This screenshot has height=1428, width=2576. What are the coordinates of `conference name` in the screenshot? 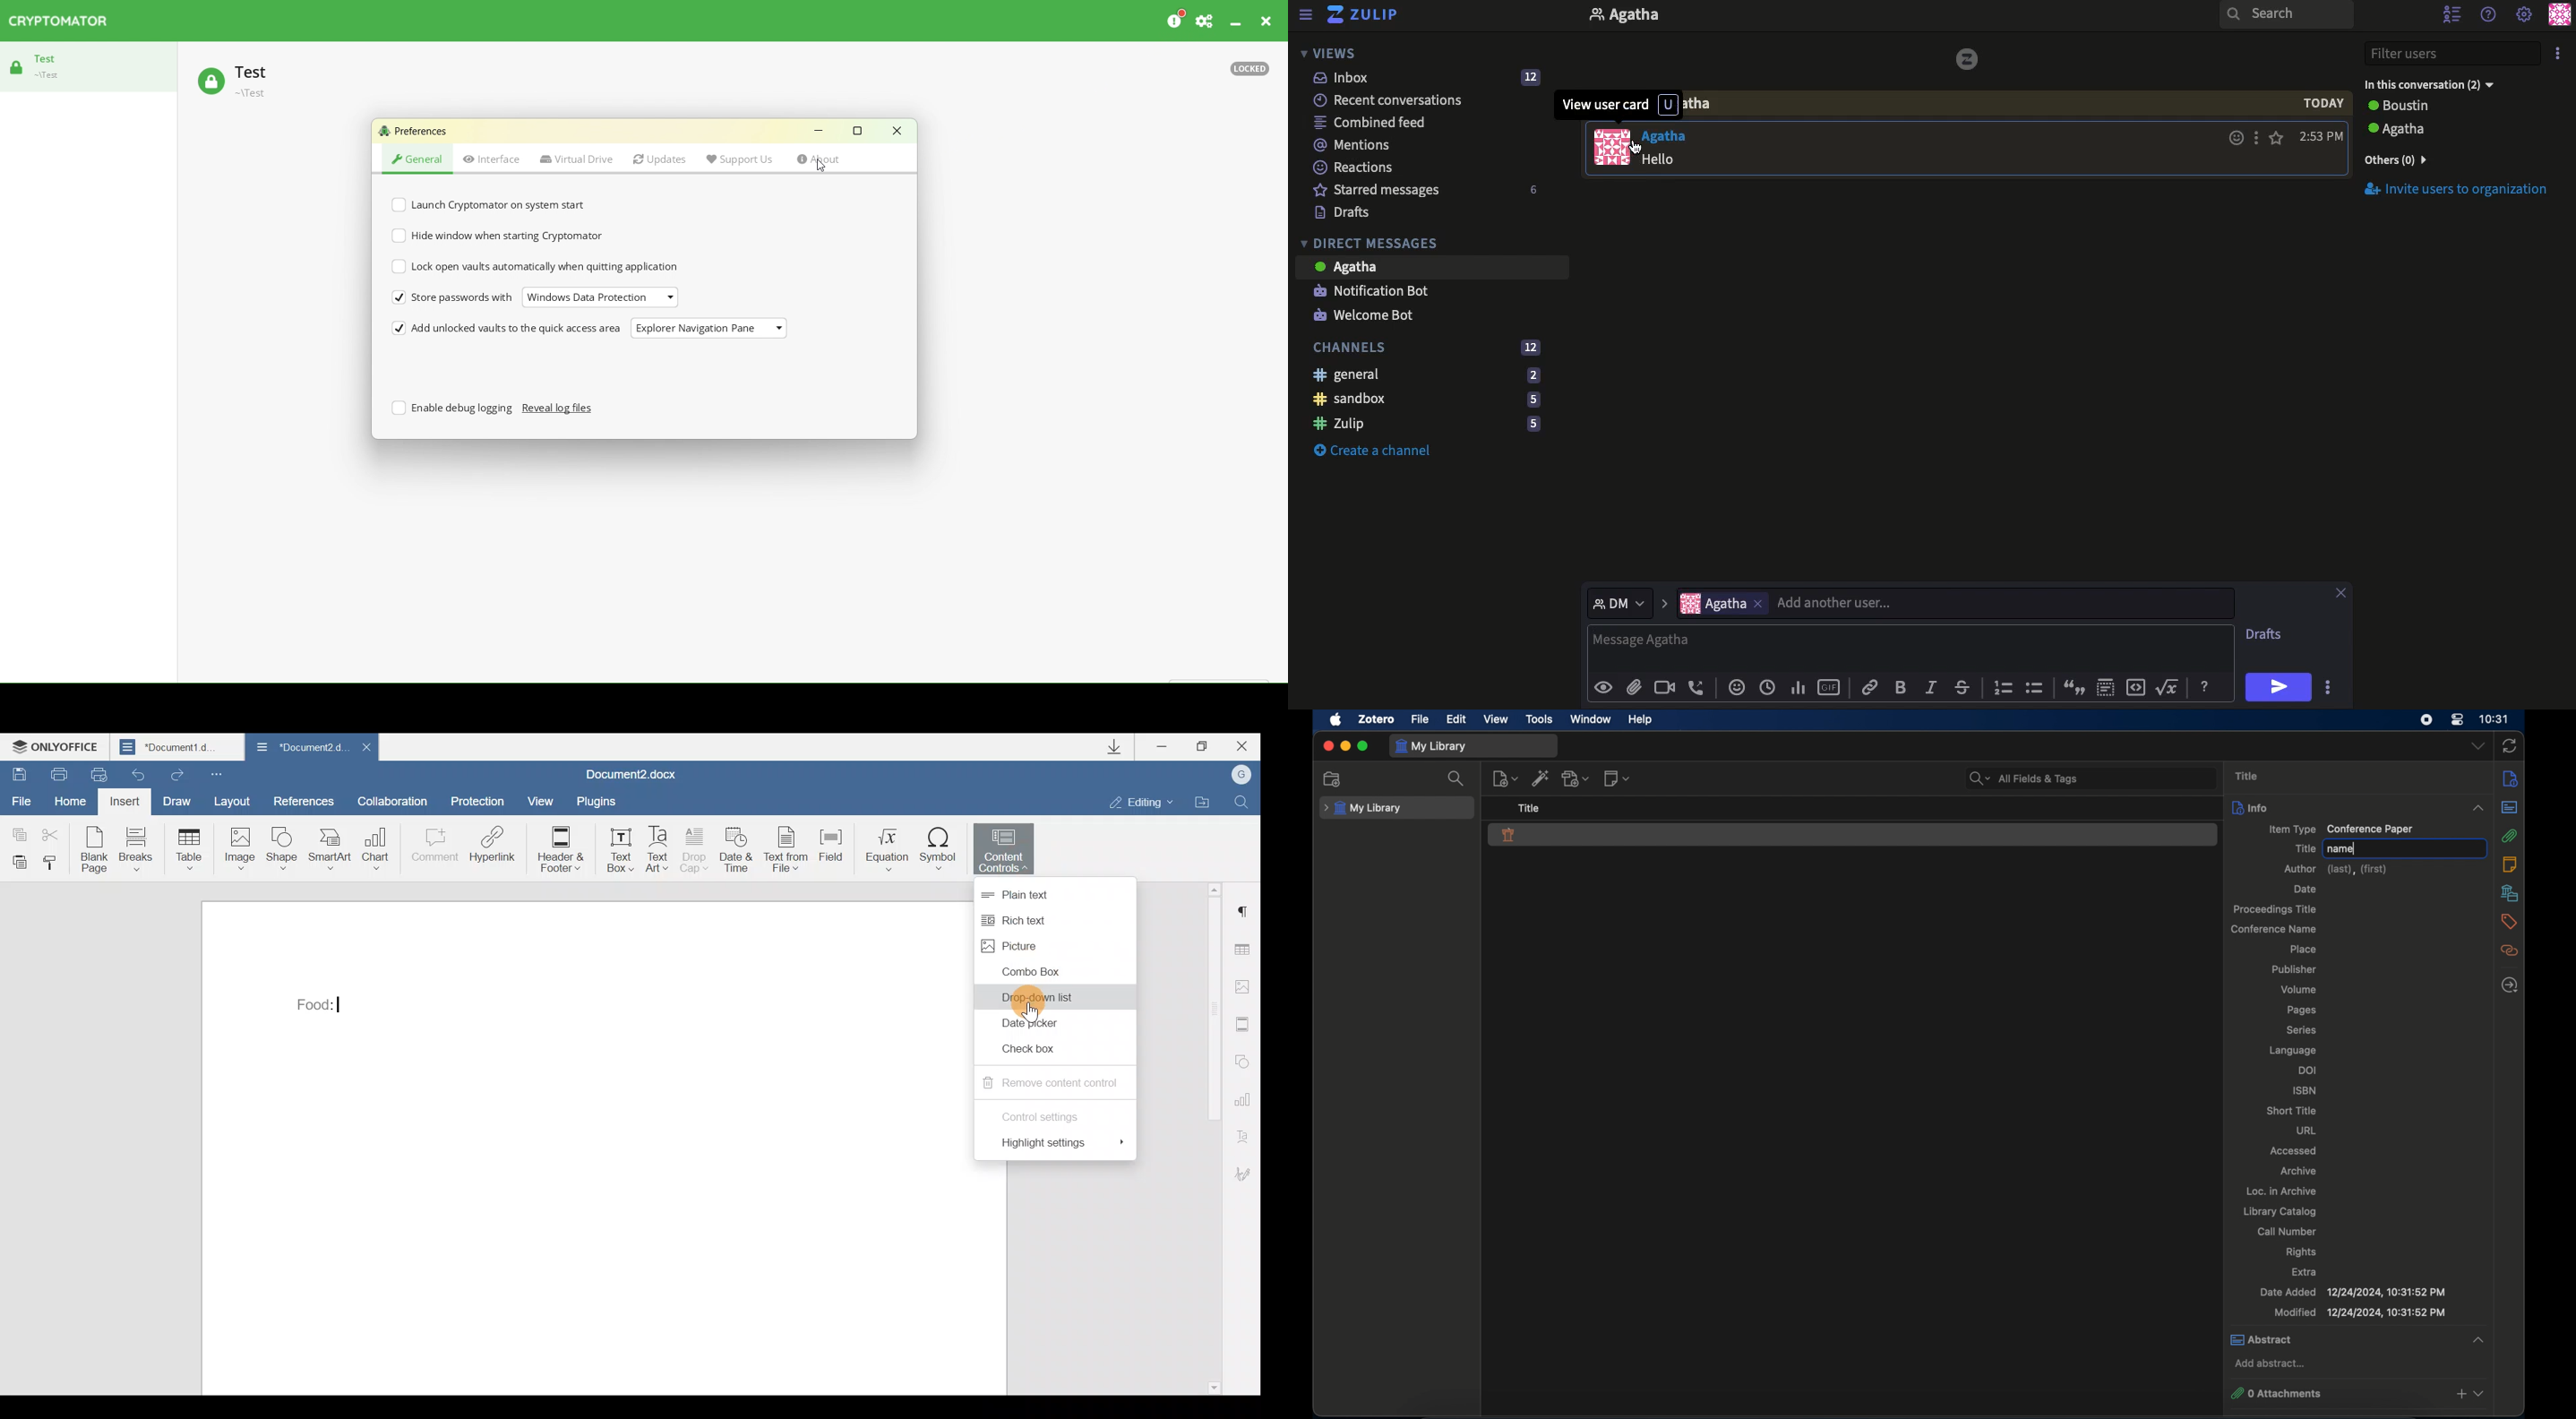 It's located at (2273, 930).